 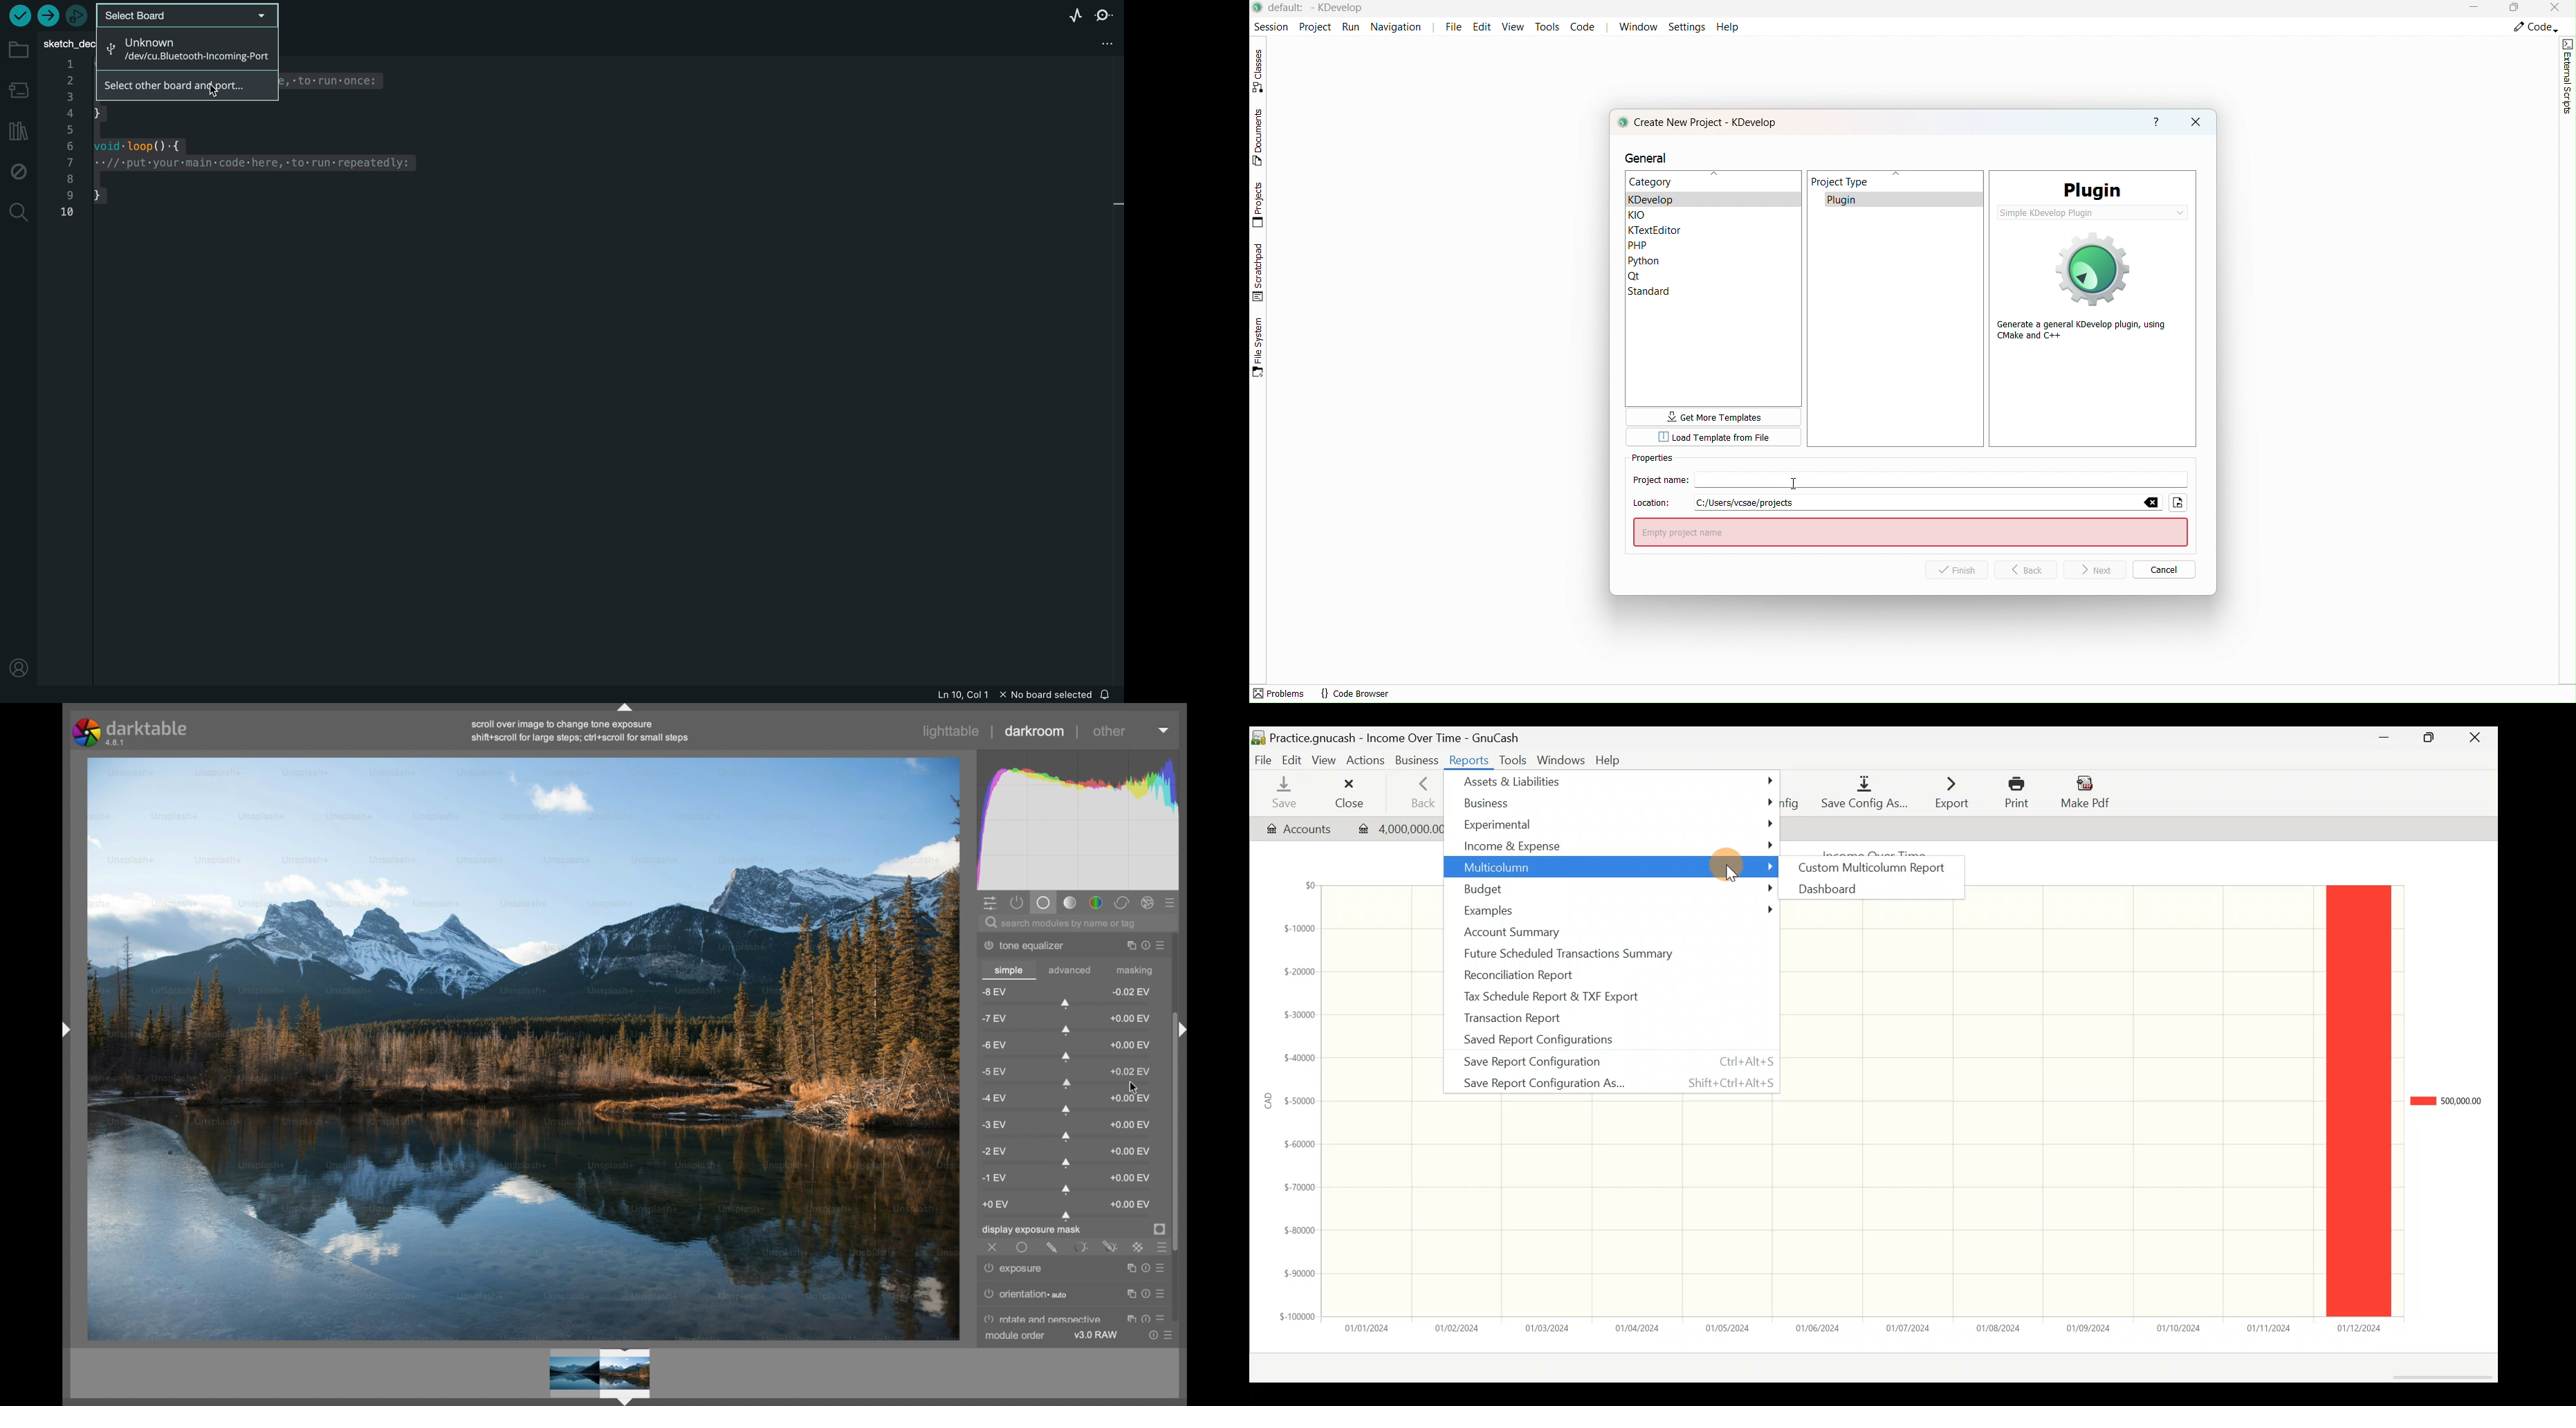 I want to click on Back, so click(x=1422, y=791).